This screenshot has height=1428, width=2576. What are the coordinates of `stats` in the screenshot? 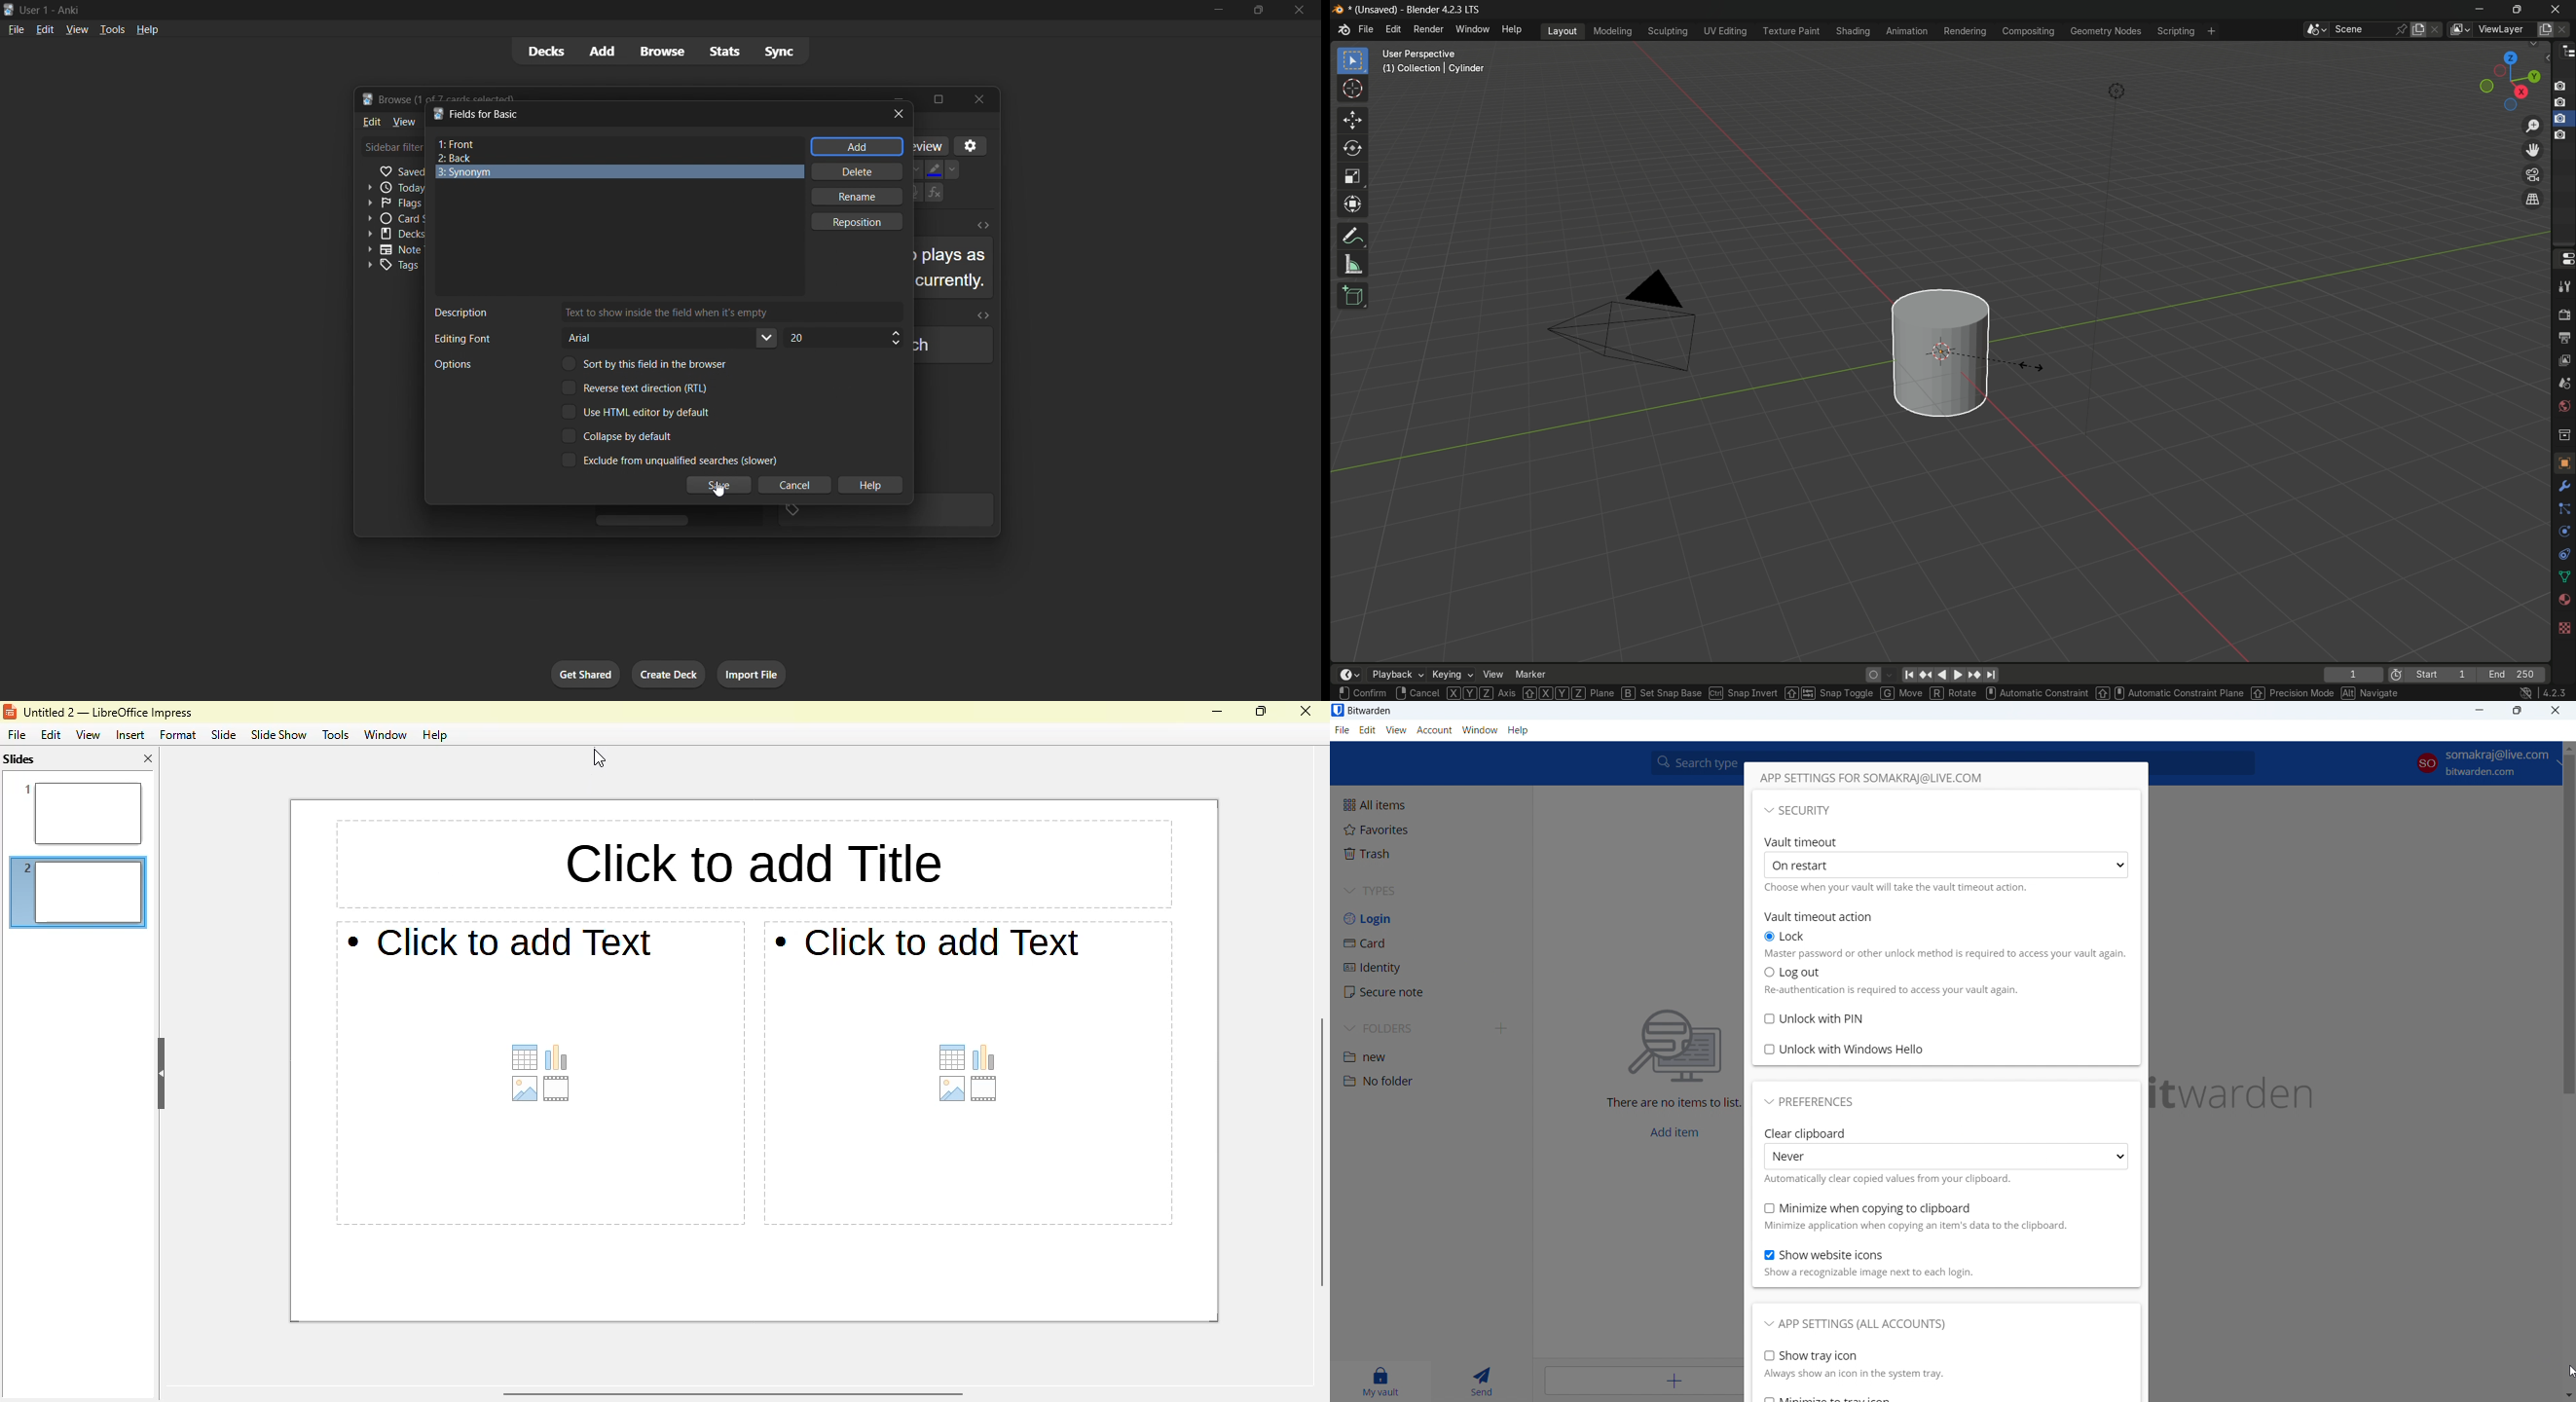 It's located at (724, 52).